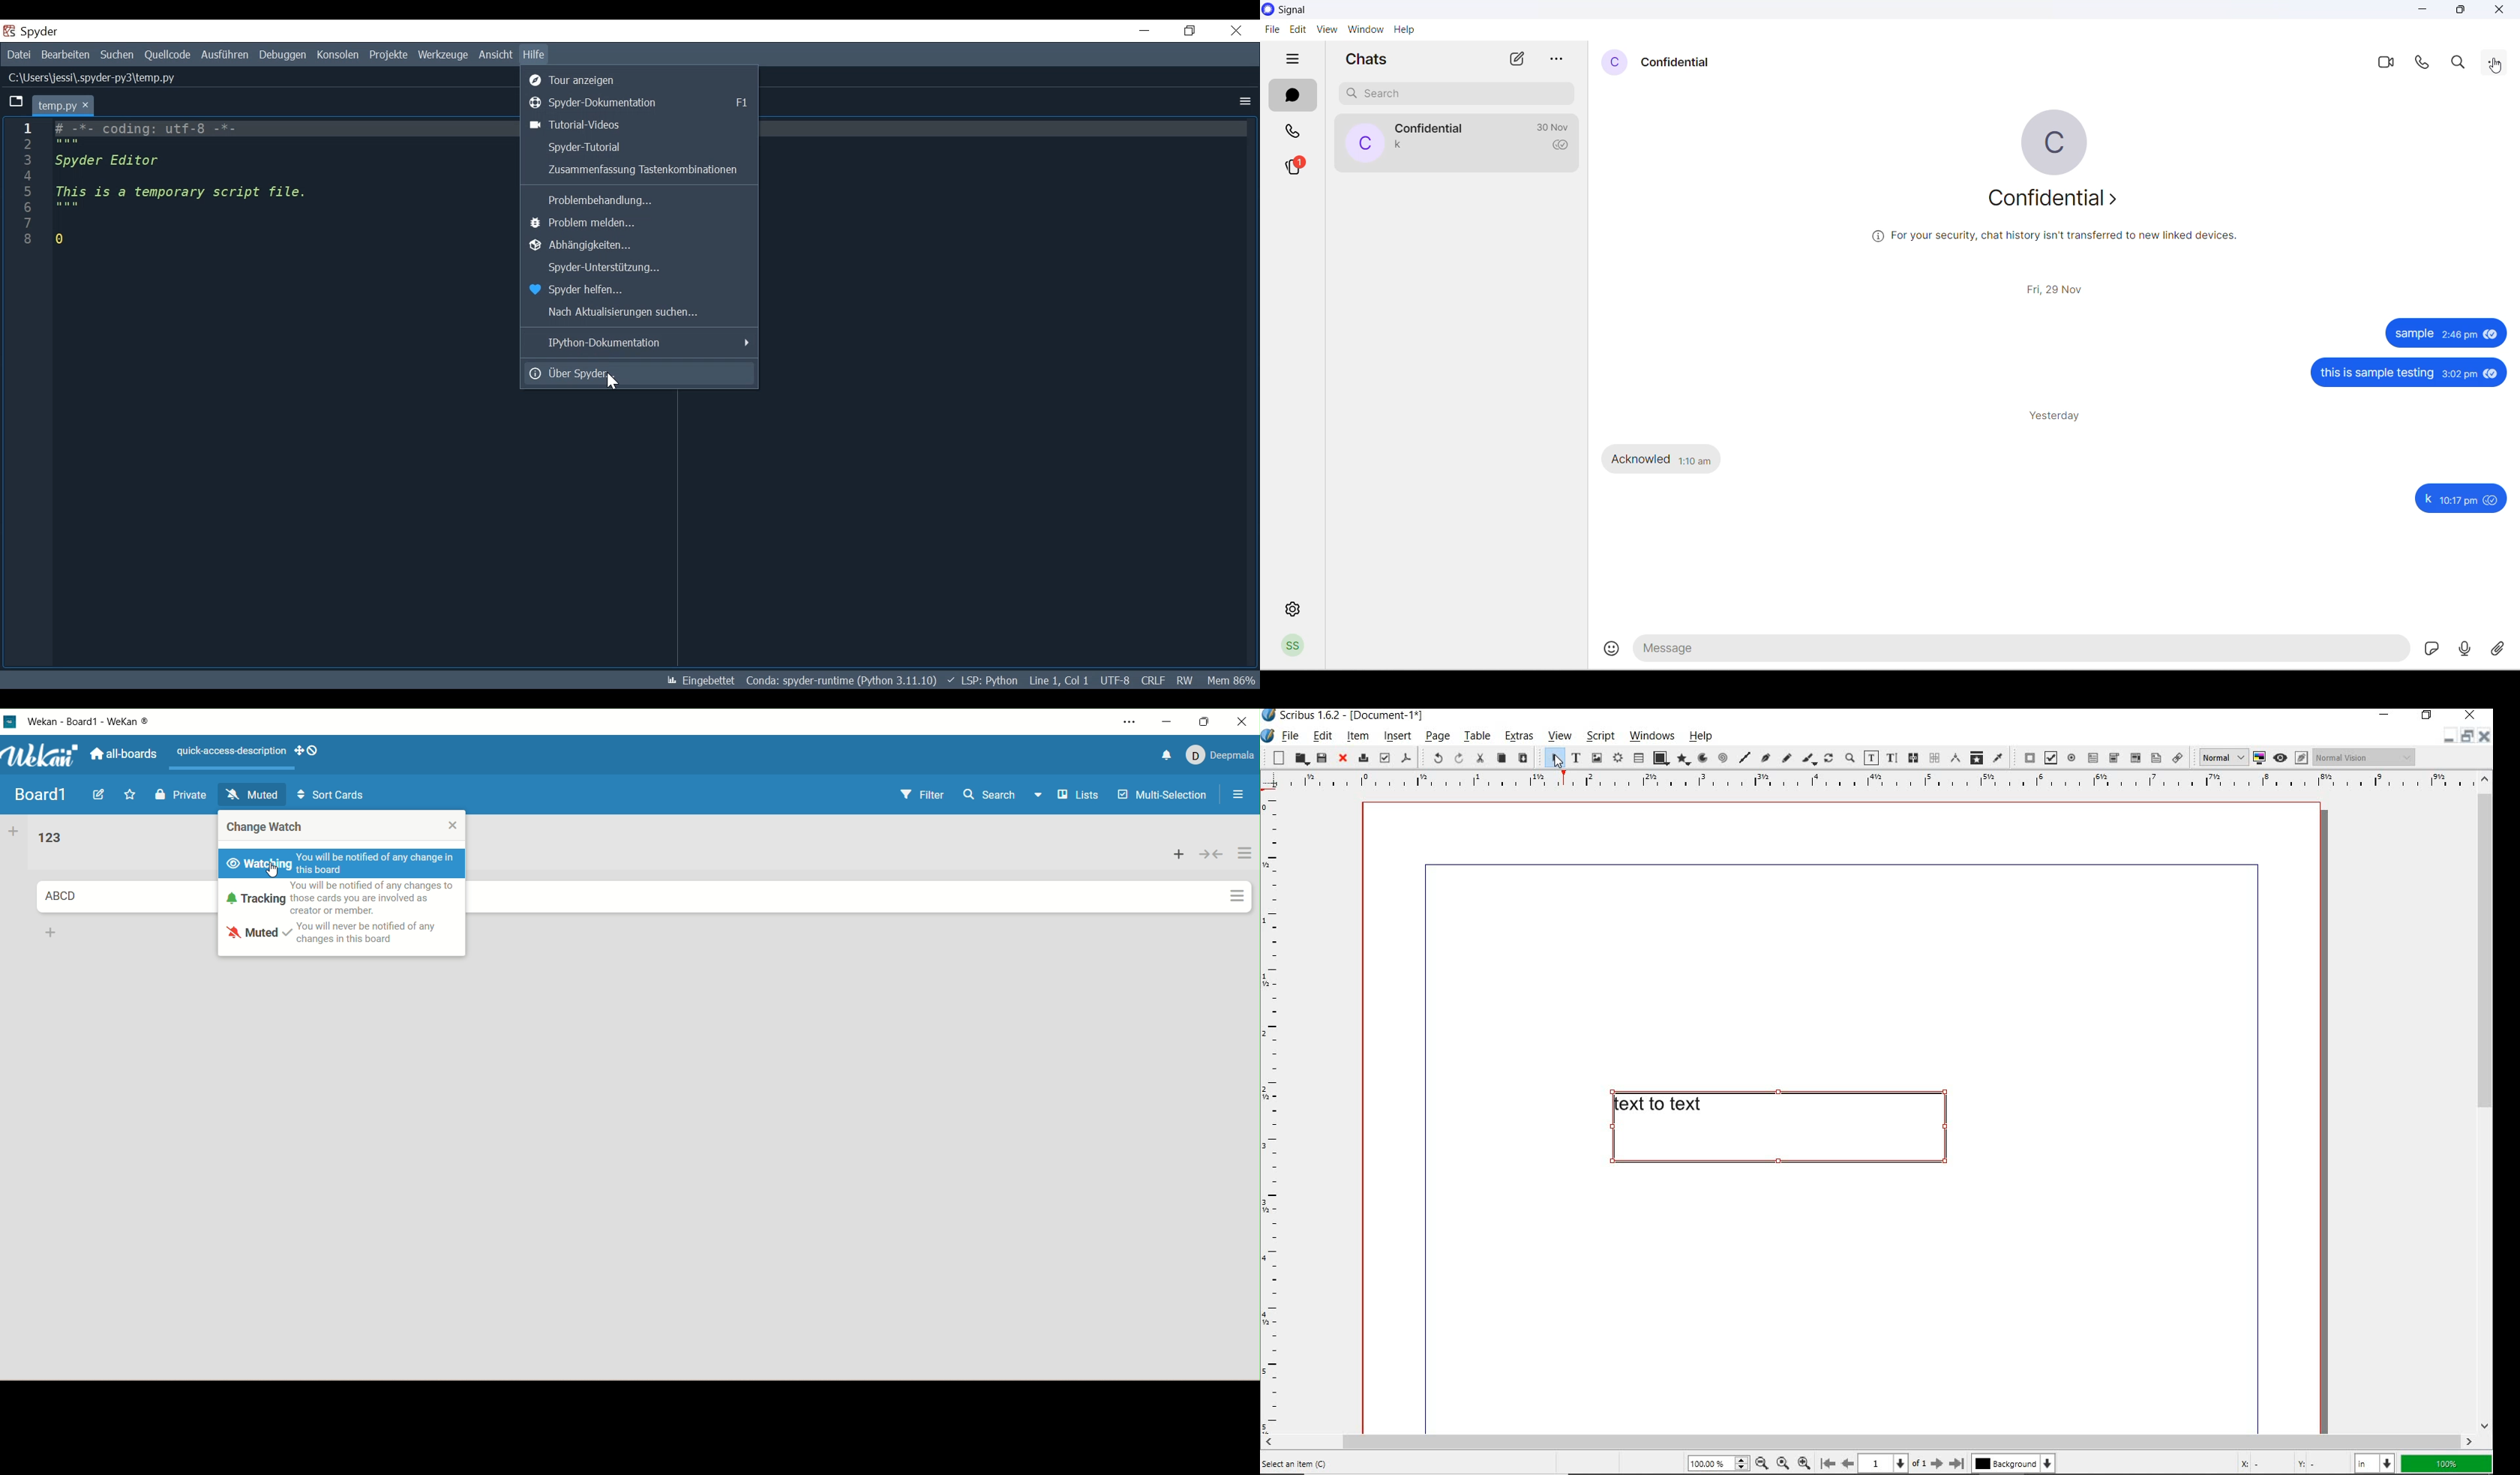 The height and width of the screenshot is (1484, 2520). What do you see at coordinates (2388, 716) in the screenshot?
I see `minimize` at bounding box center [2388, 716].